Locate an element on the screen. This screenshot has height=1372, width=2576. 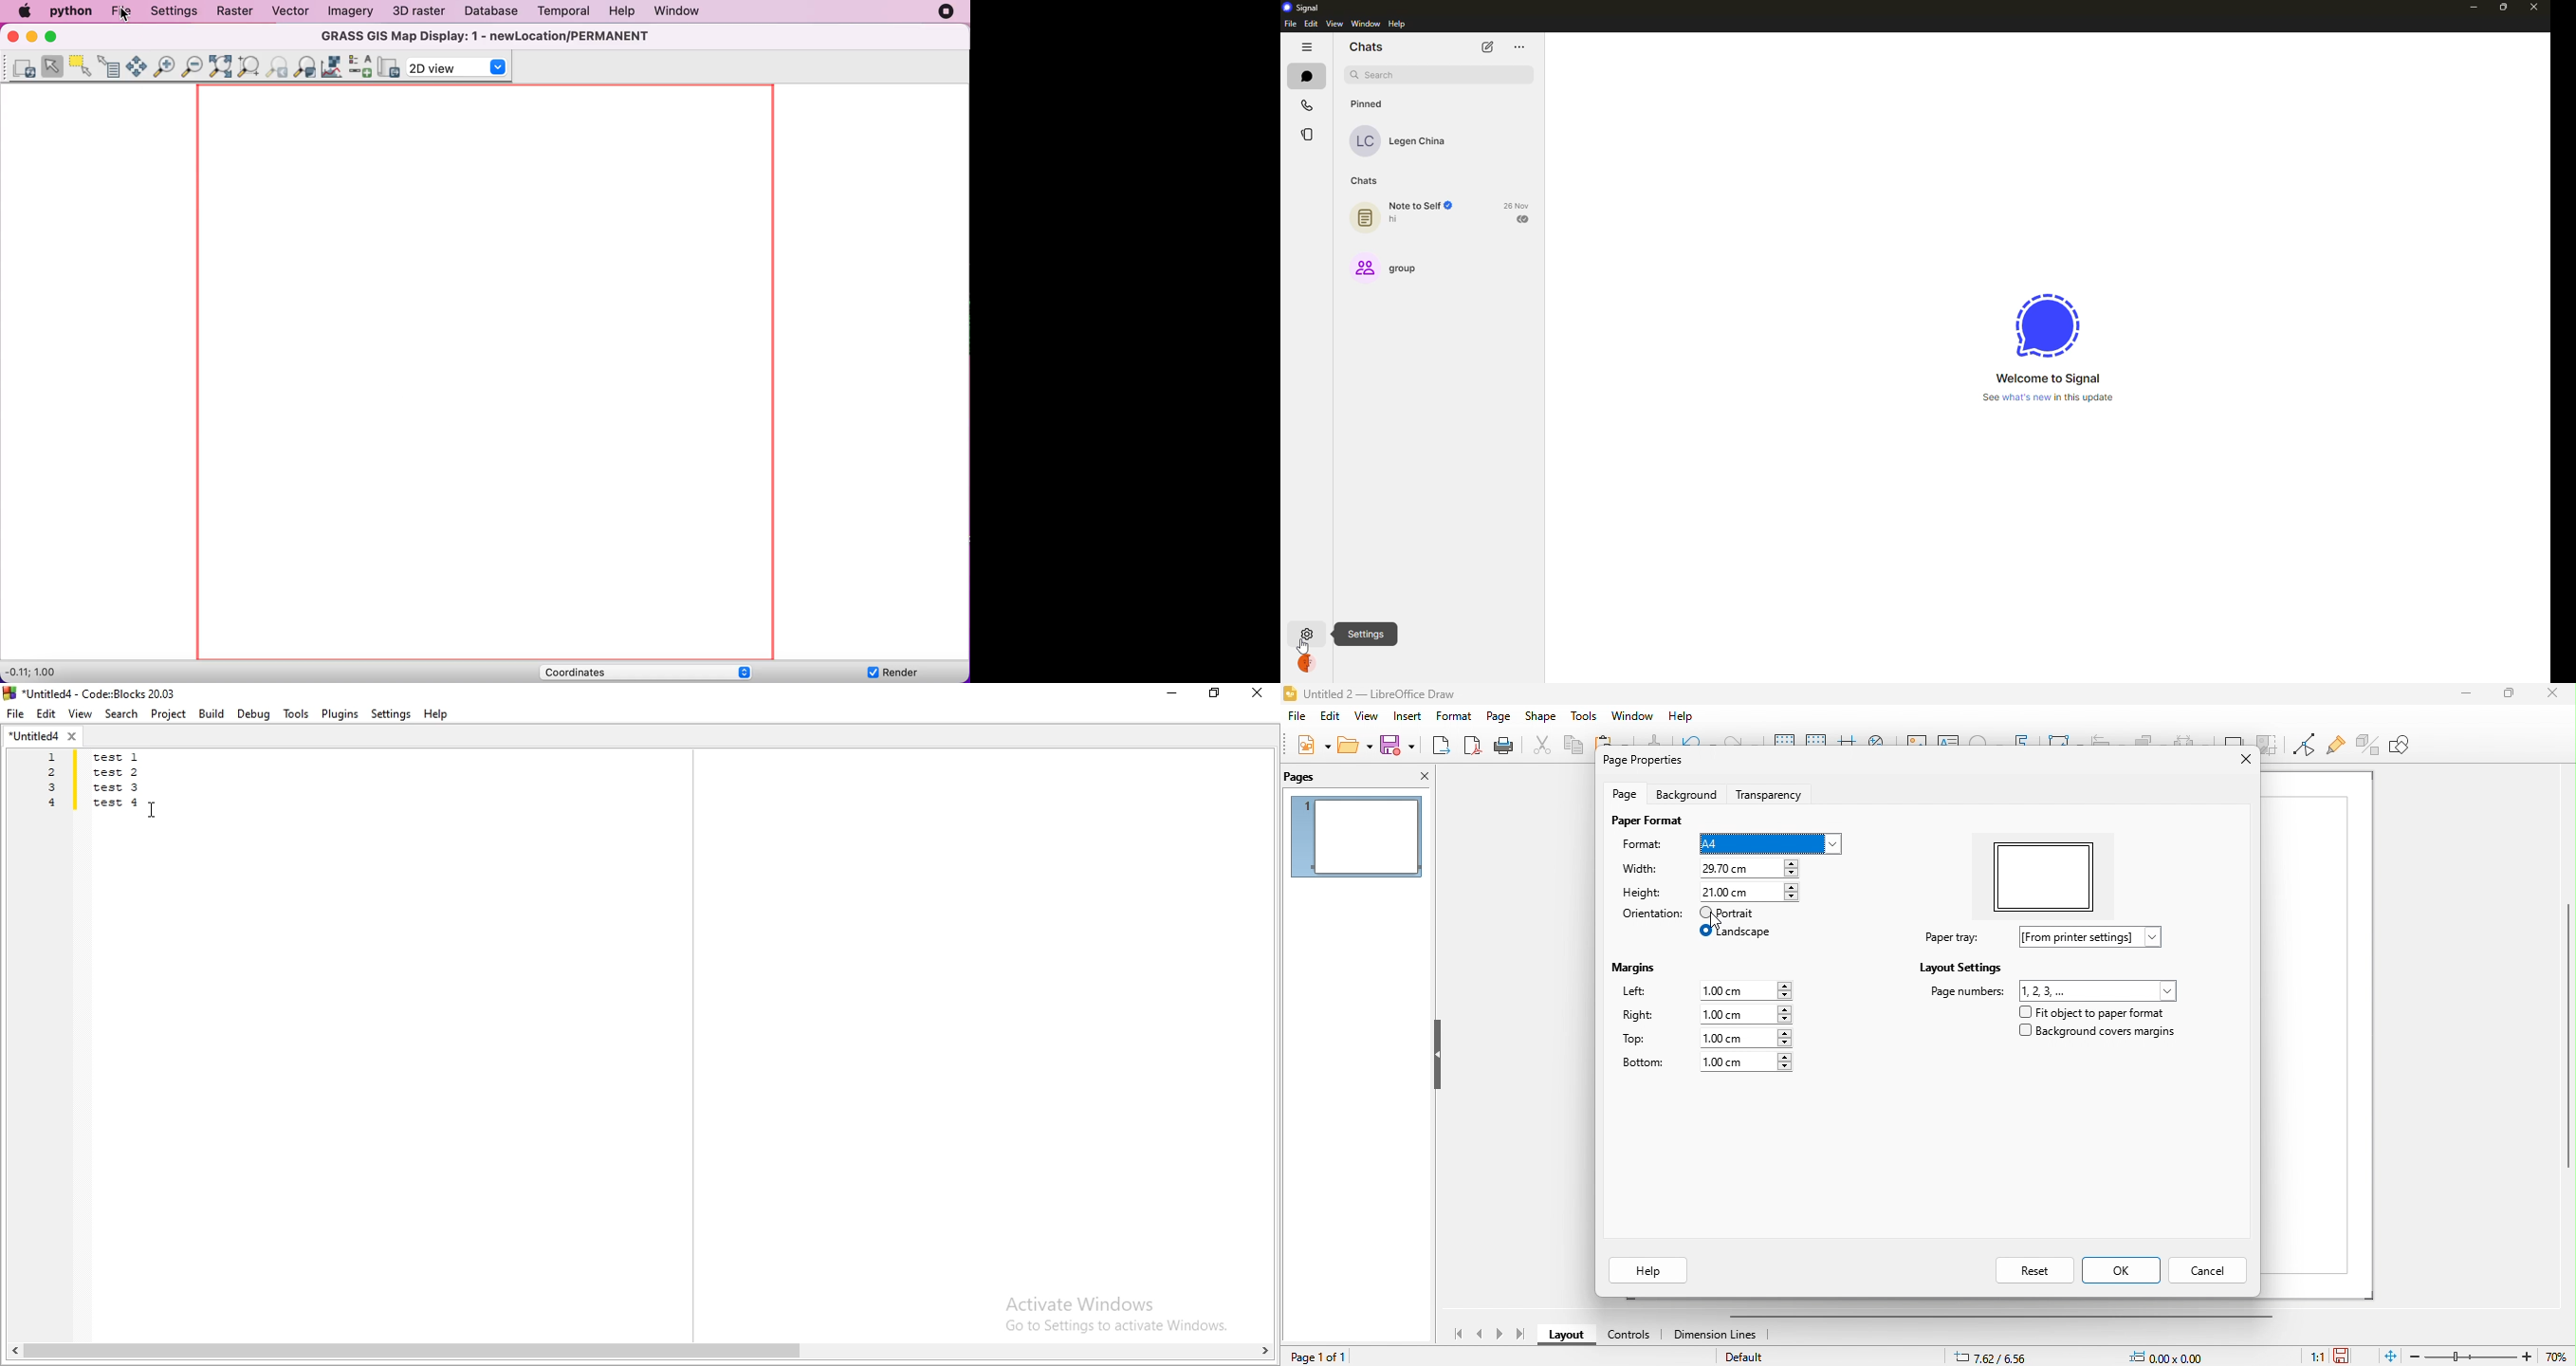
A4 is located at coordinates (1771, 842).